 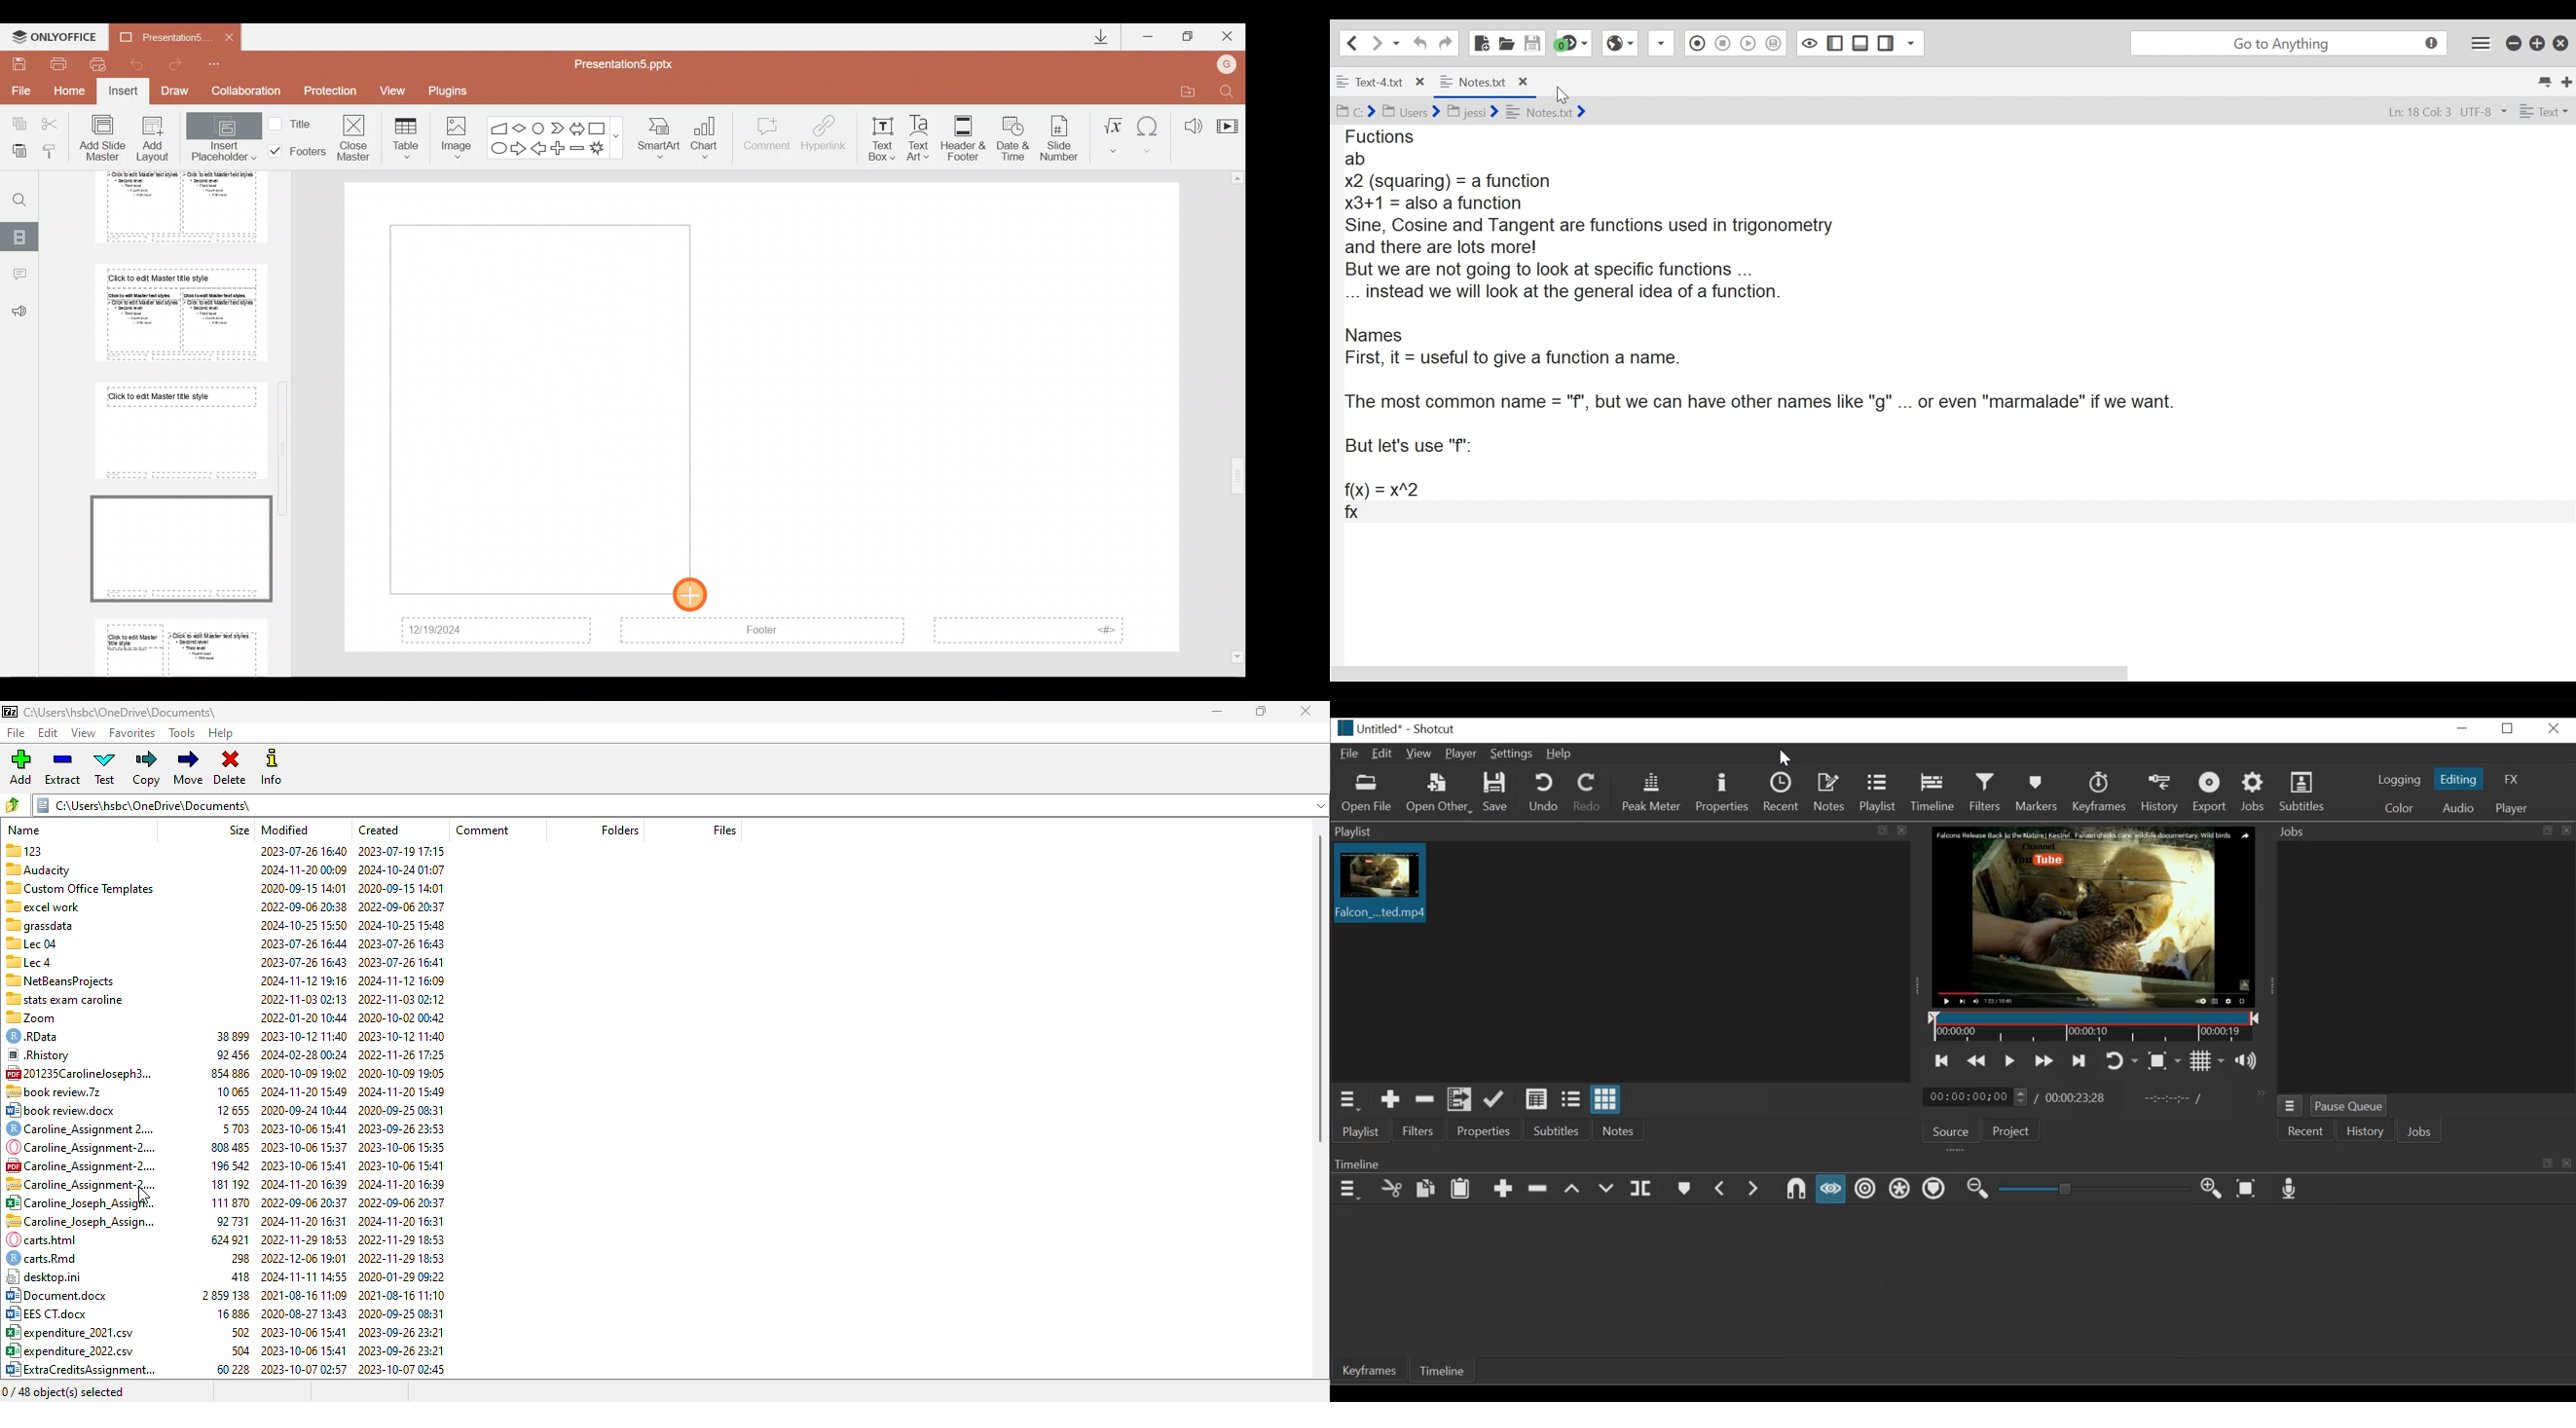 I want to click on Audio, so click(x=1188, y=122).